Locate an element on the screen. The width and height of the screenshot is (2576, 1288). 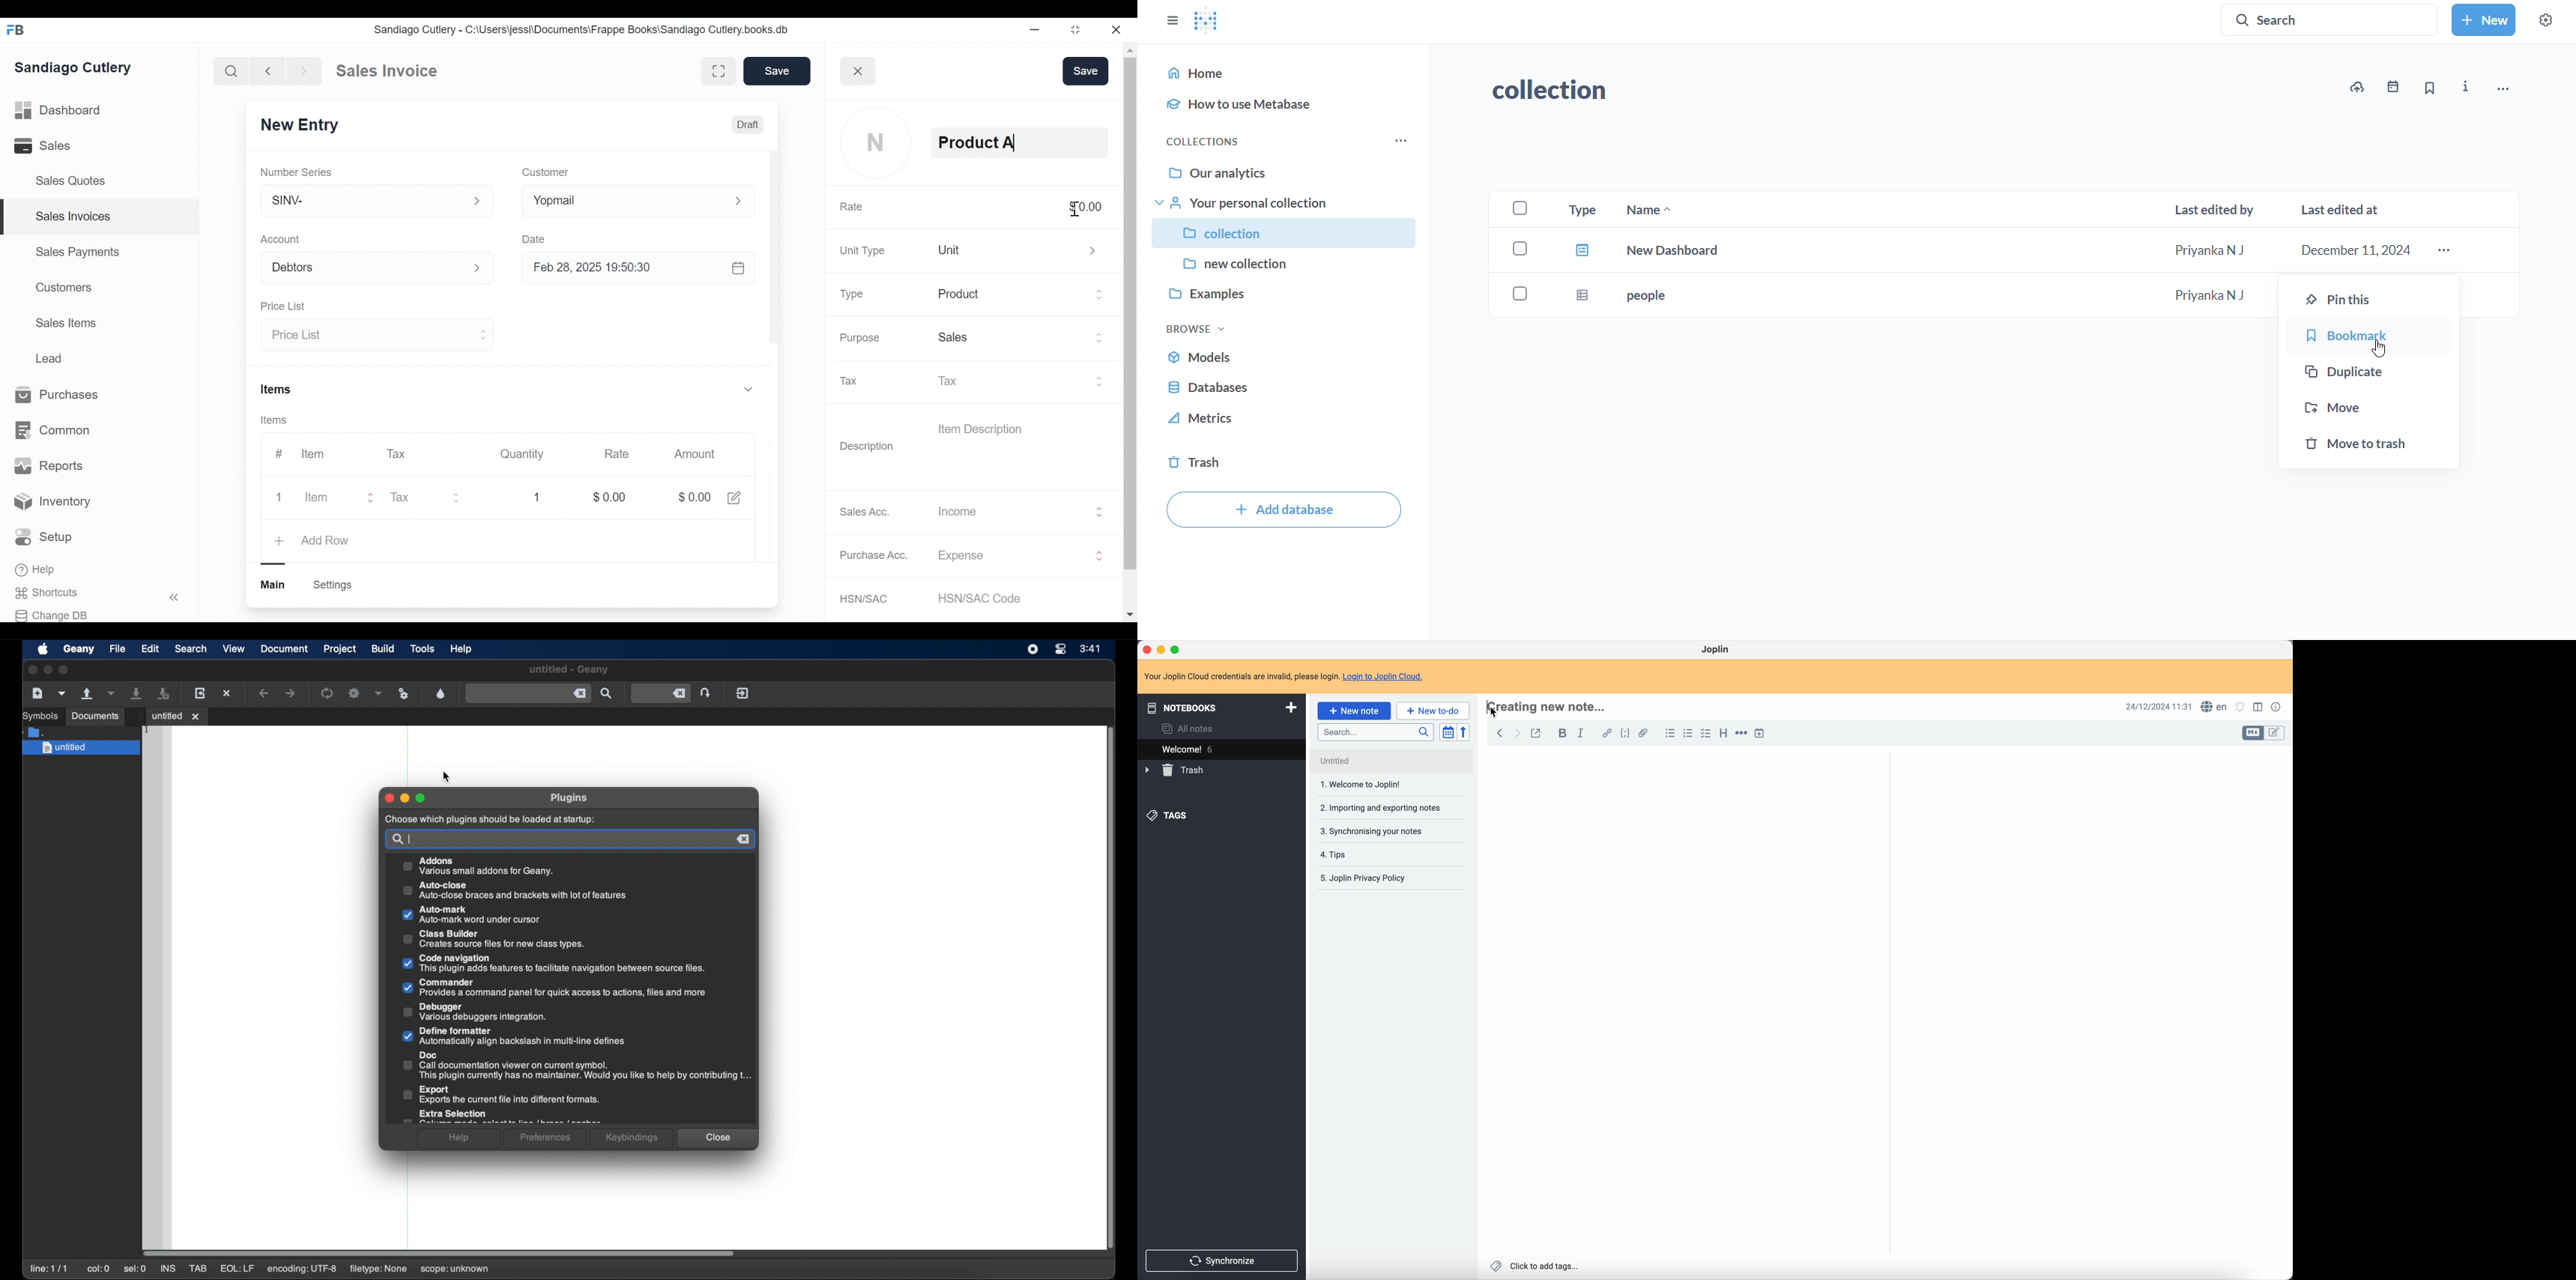
Quantity is located at coordinates (521, 454).